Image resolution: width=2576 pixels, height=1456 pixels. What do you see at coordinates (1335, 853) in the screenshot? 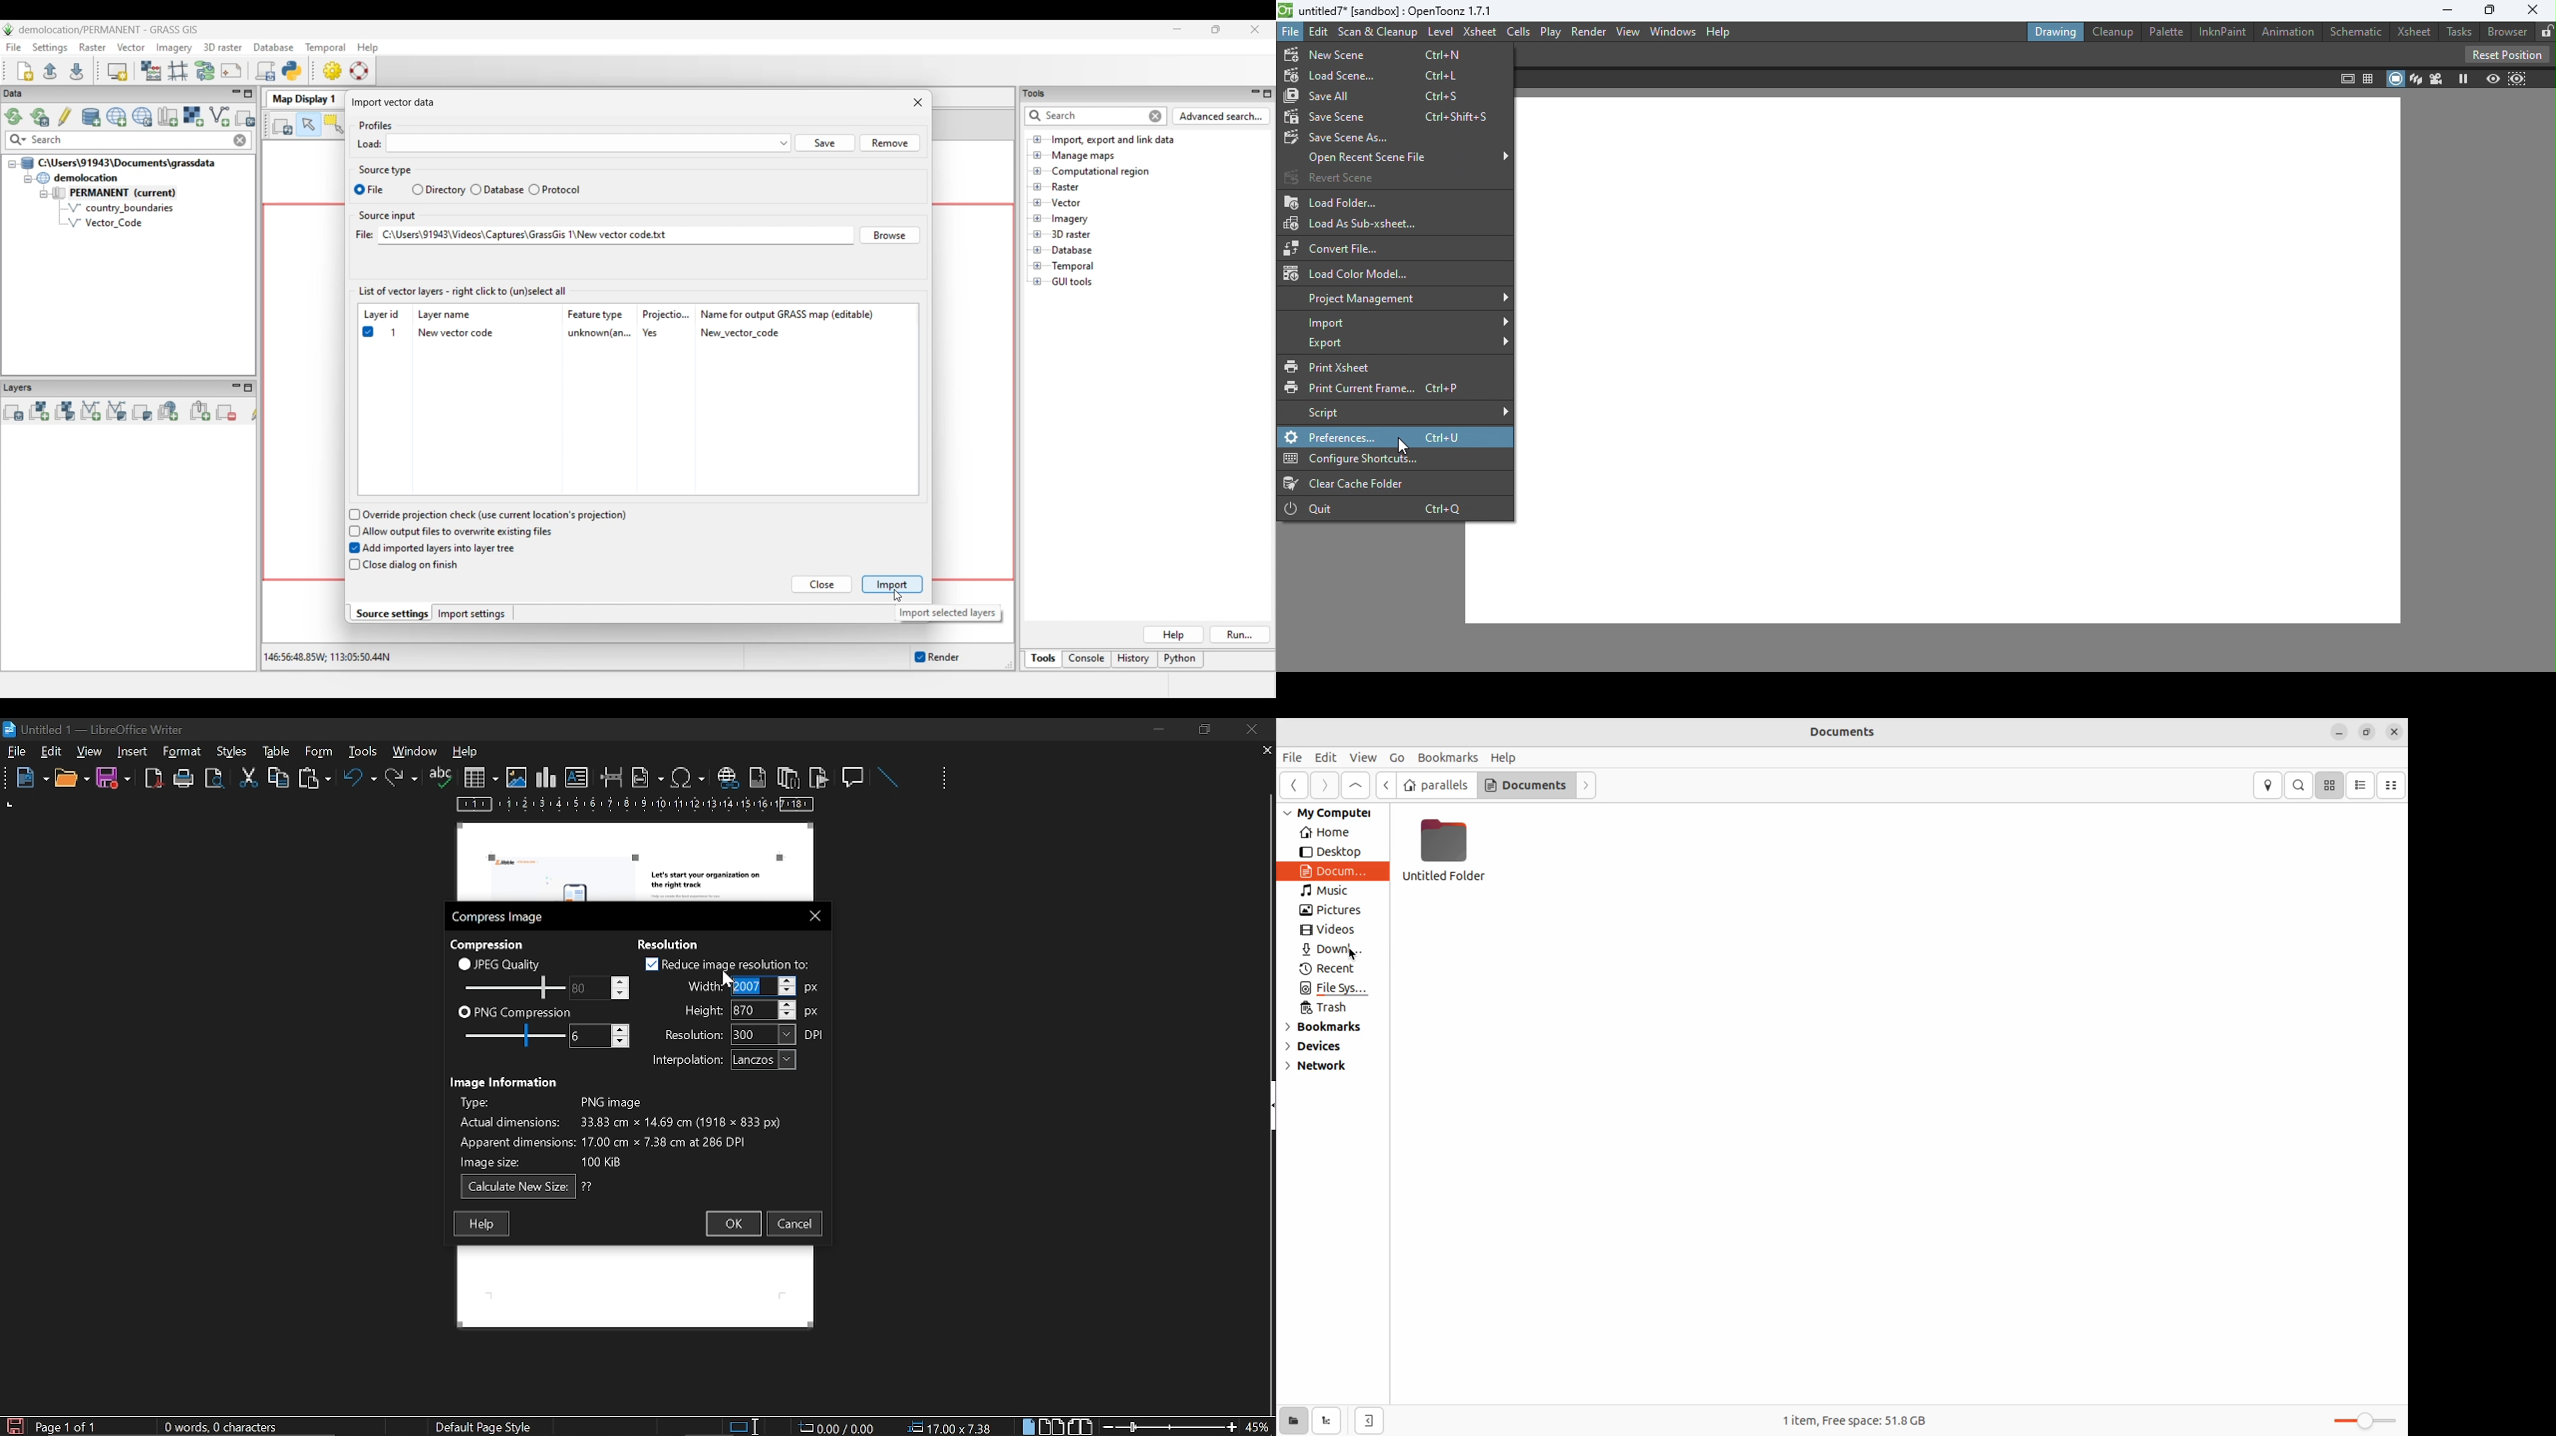
I see `desktop` at bounding box center [1335, 853].